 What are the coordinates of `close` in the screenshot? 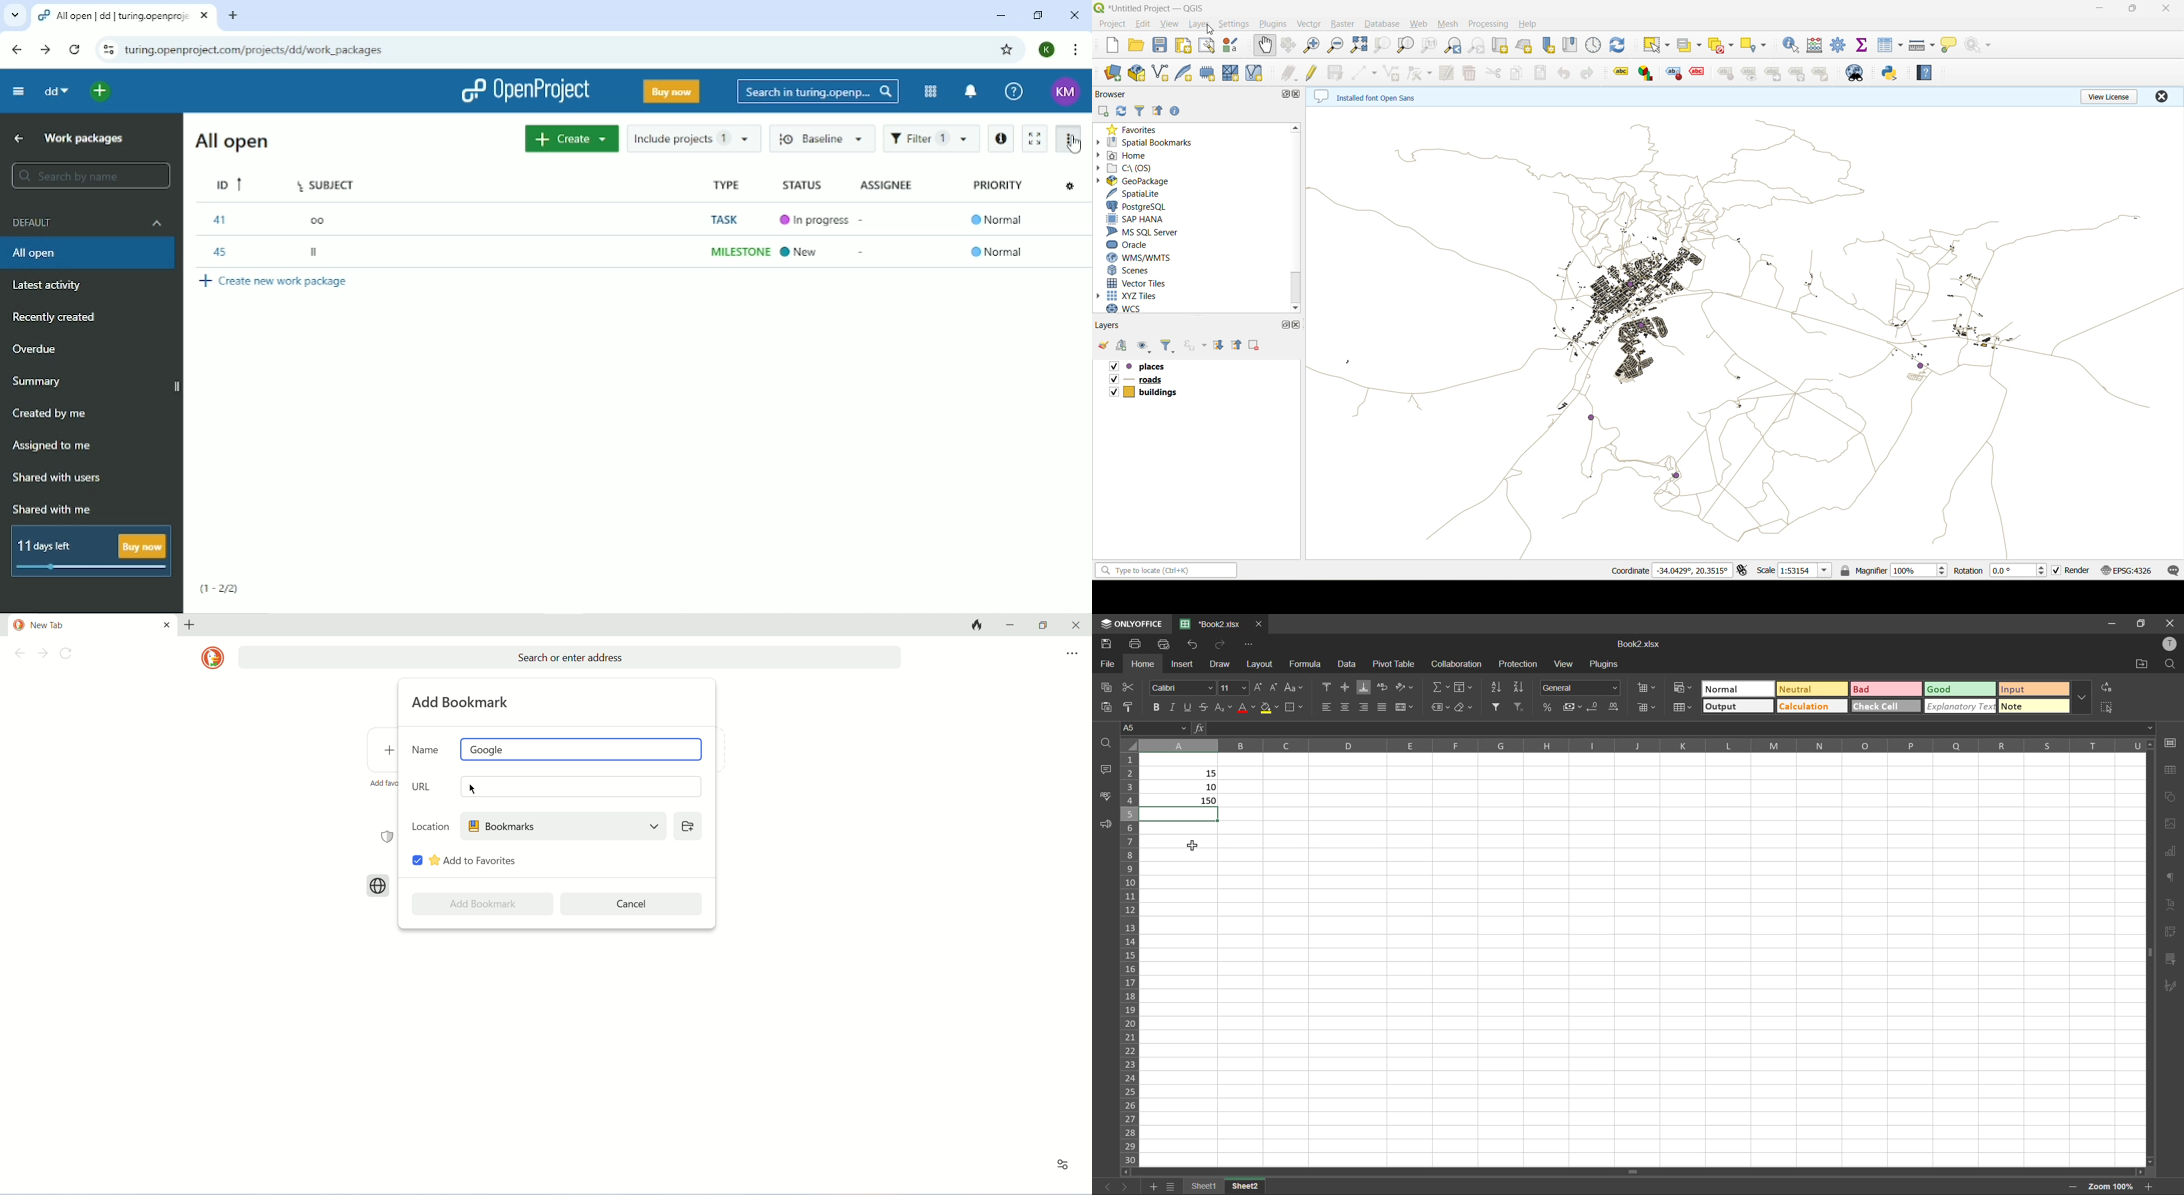 It's located at (2167, 10).